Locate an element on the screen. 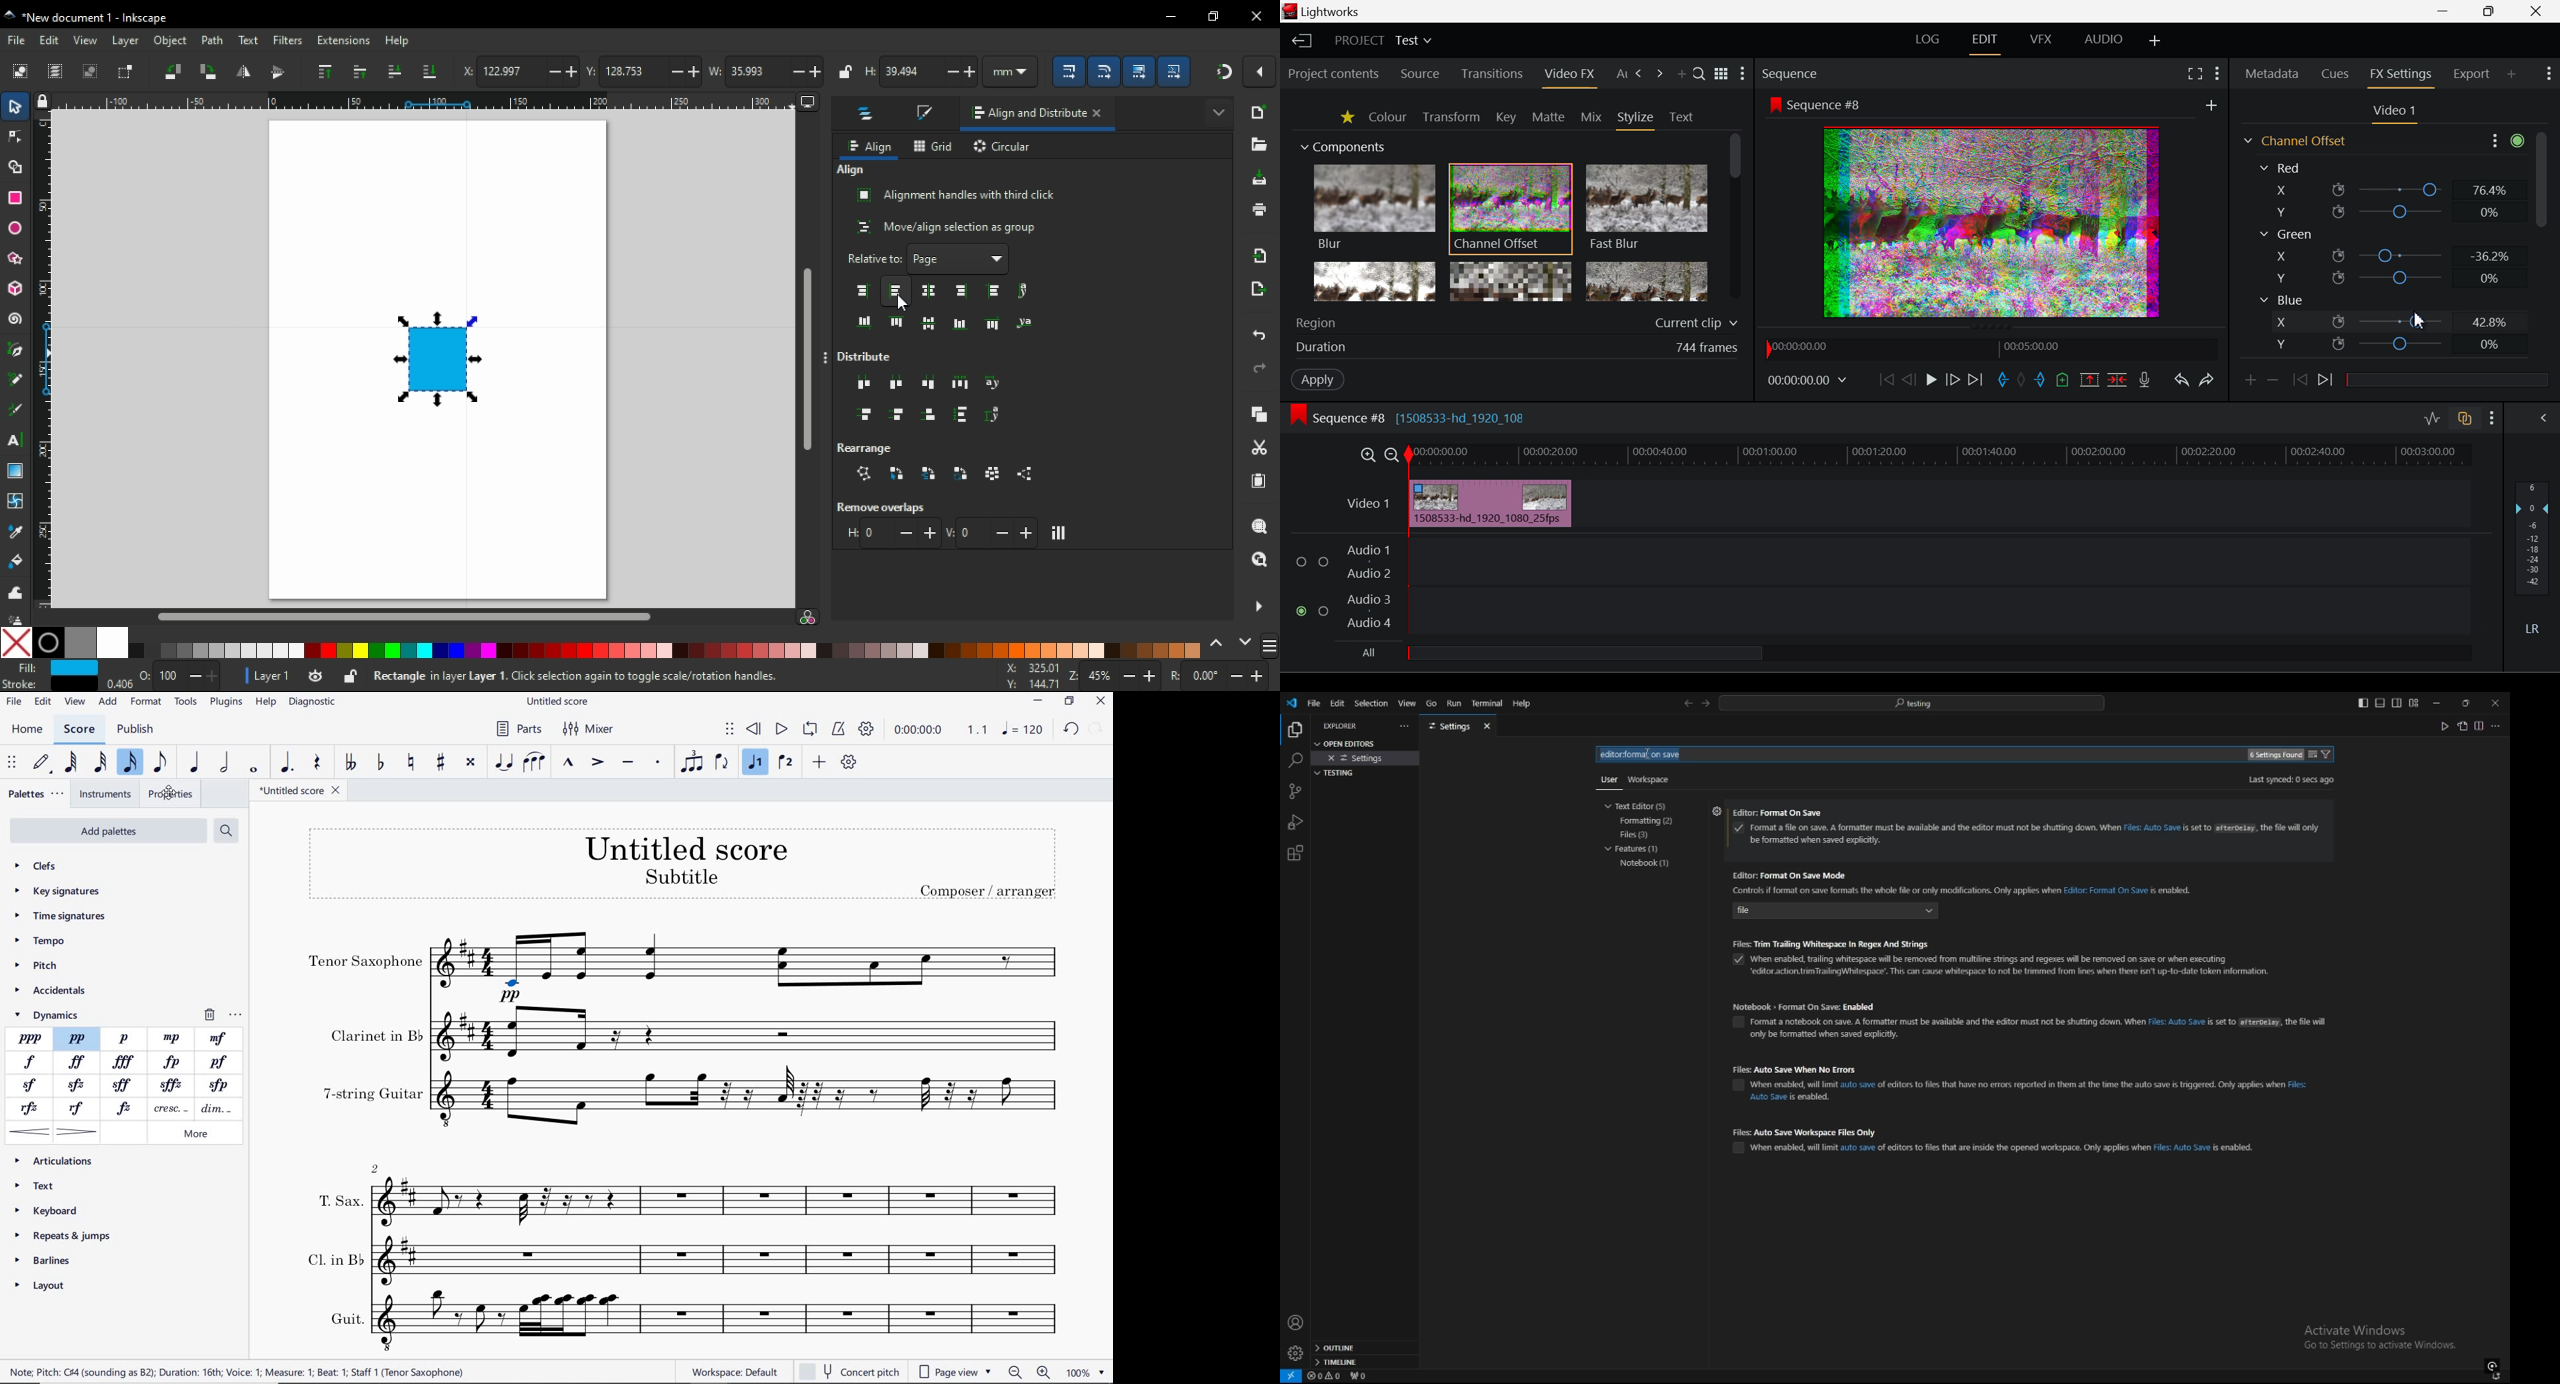 This screenshot has height=1400, width=2576. files auto save when no errors is located at coordinates (2025, 1070).